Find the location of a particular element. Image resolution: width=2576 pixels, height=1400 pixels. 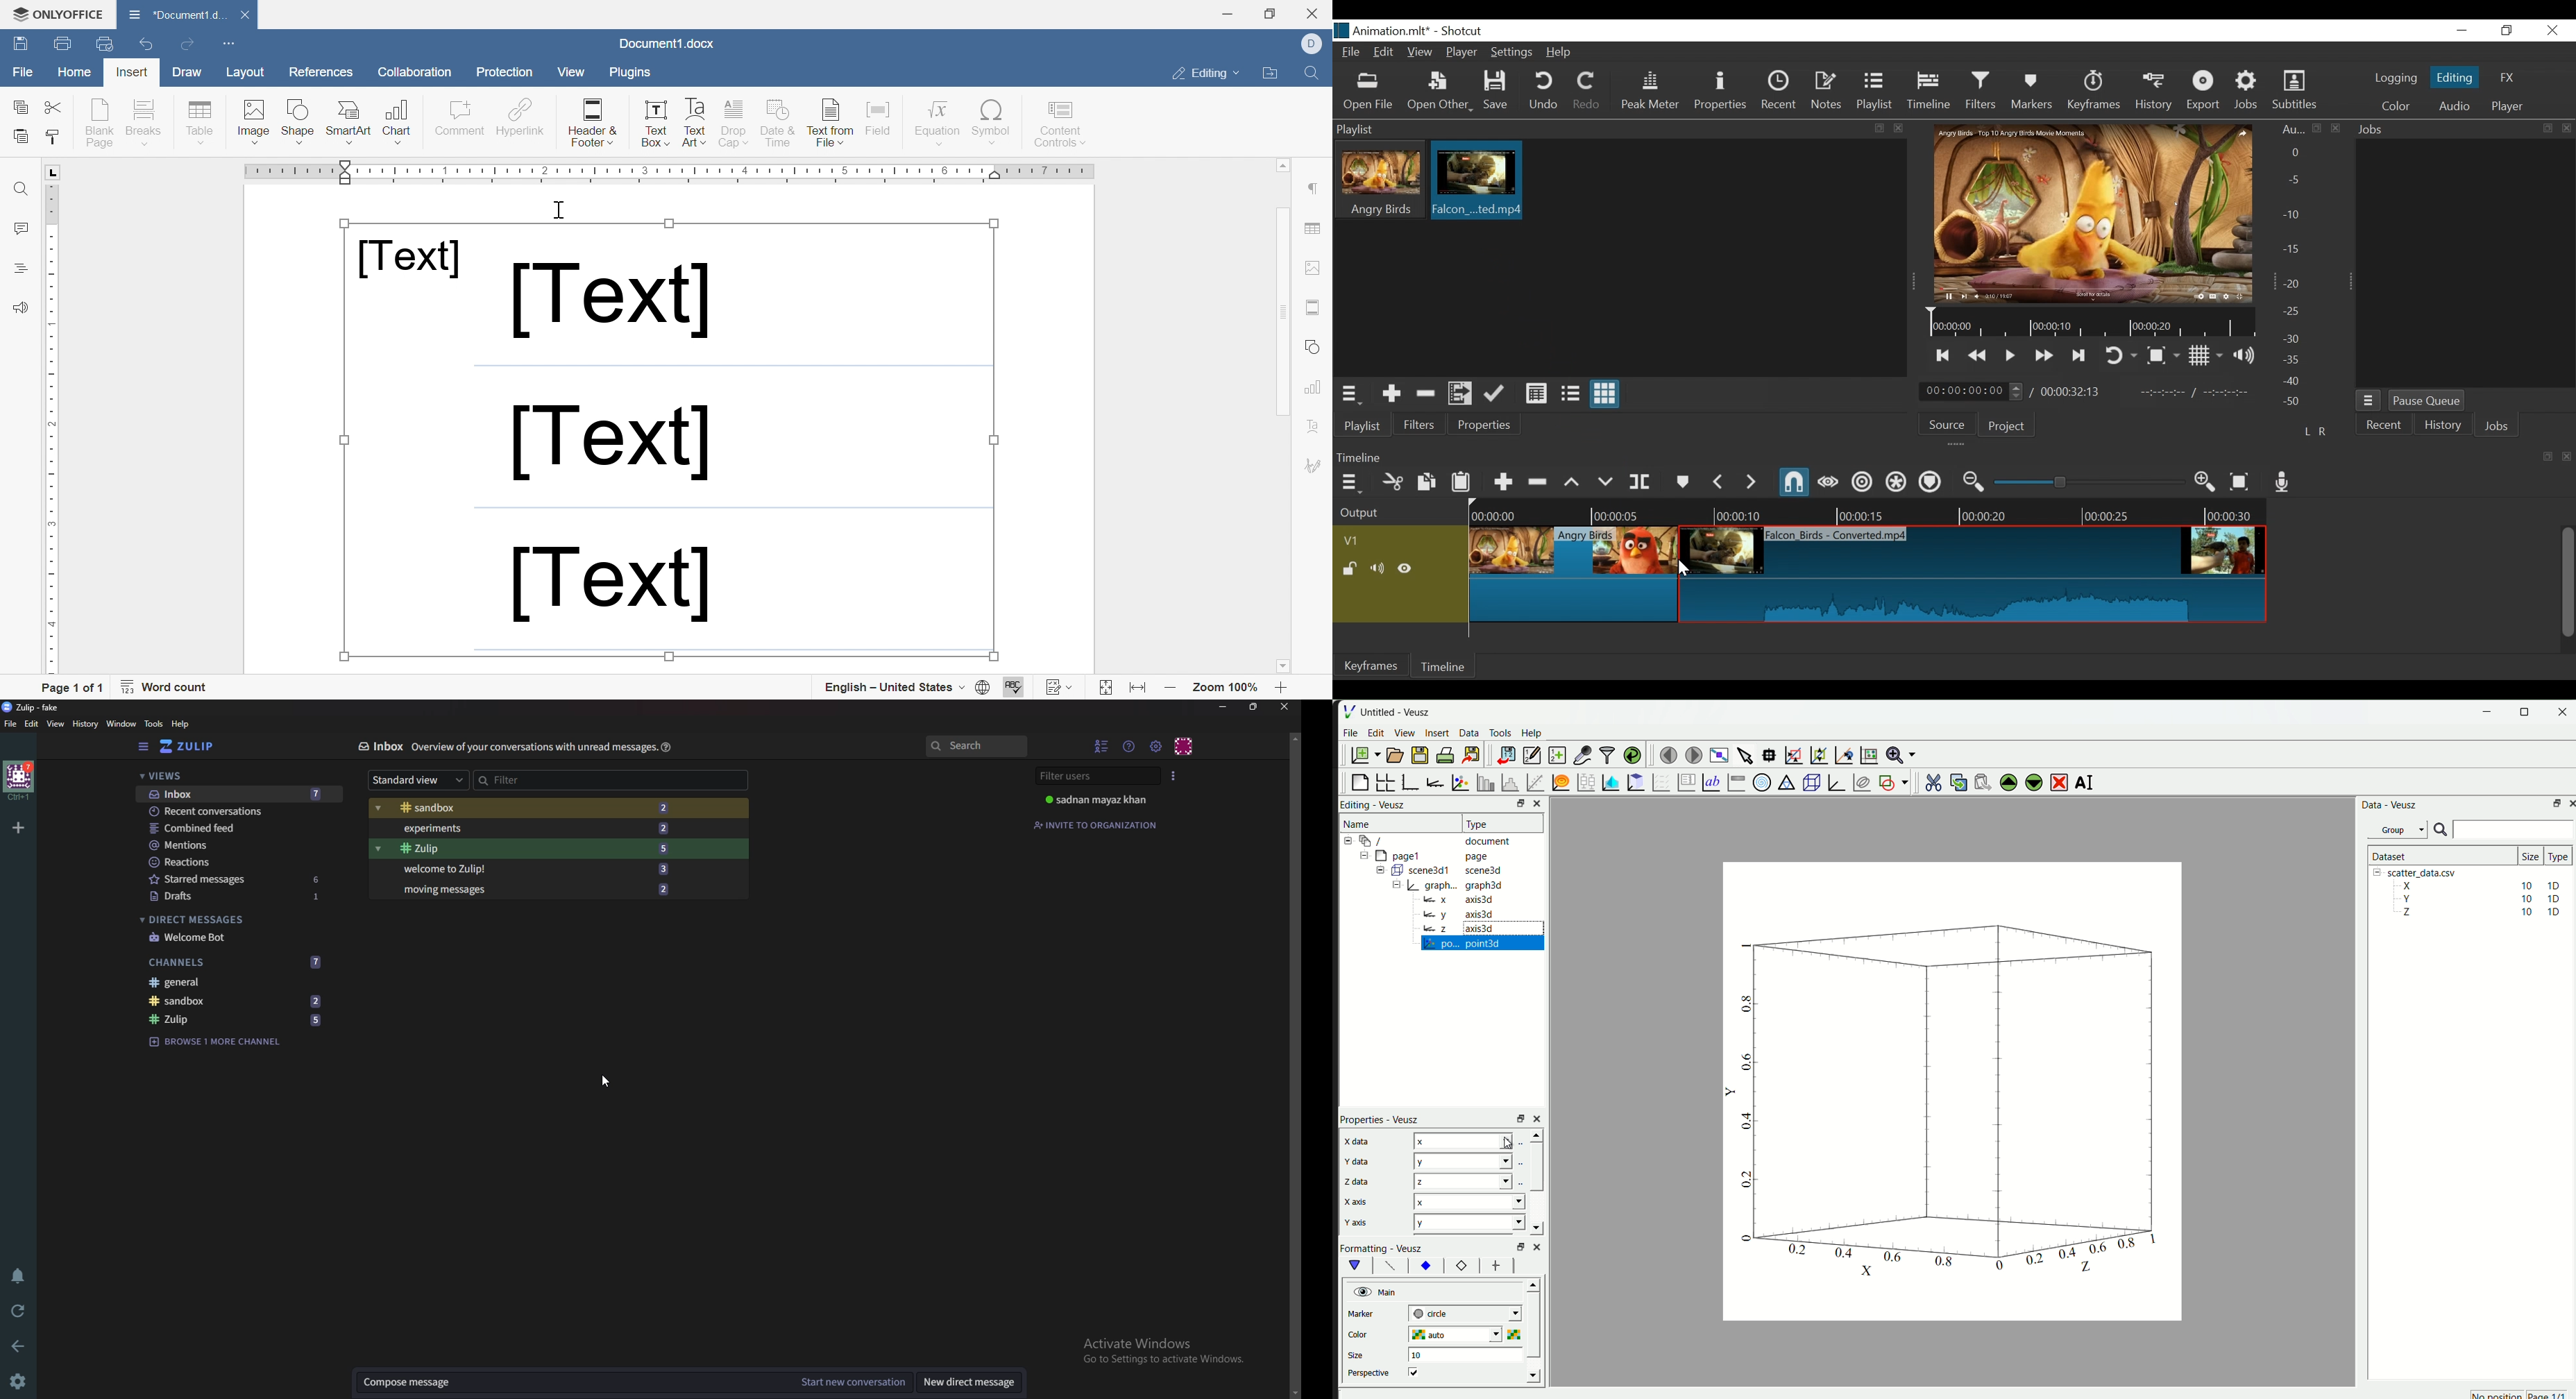

Save is located at coordinates (19, 43).